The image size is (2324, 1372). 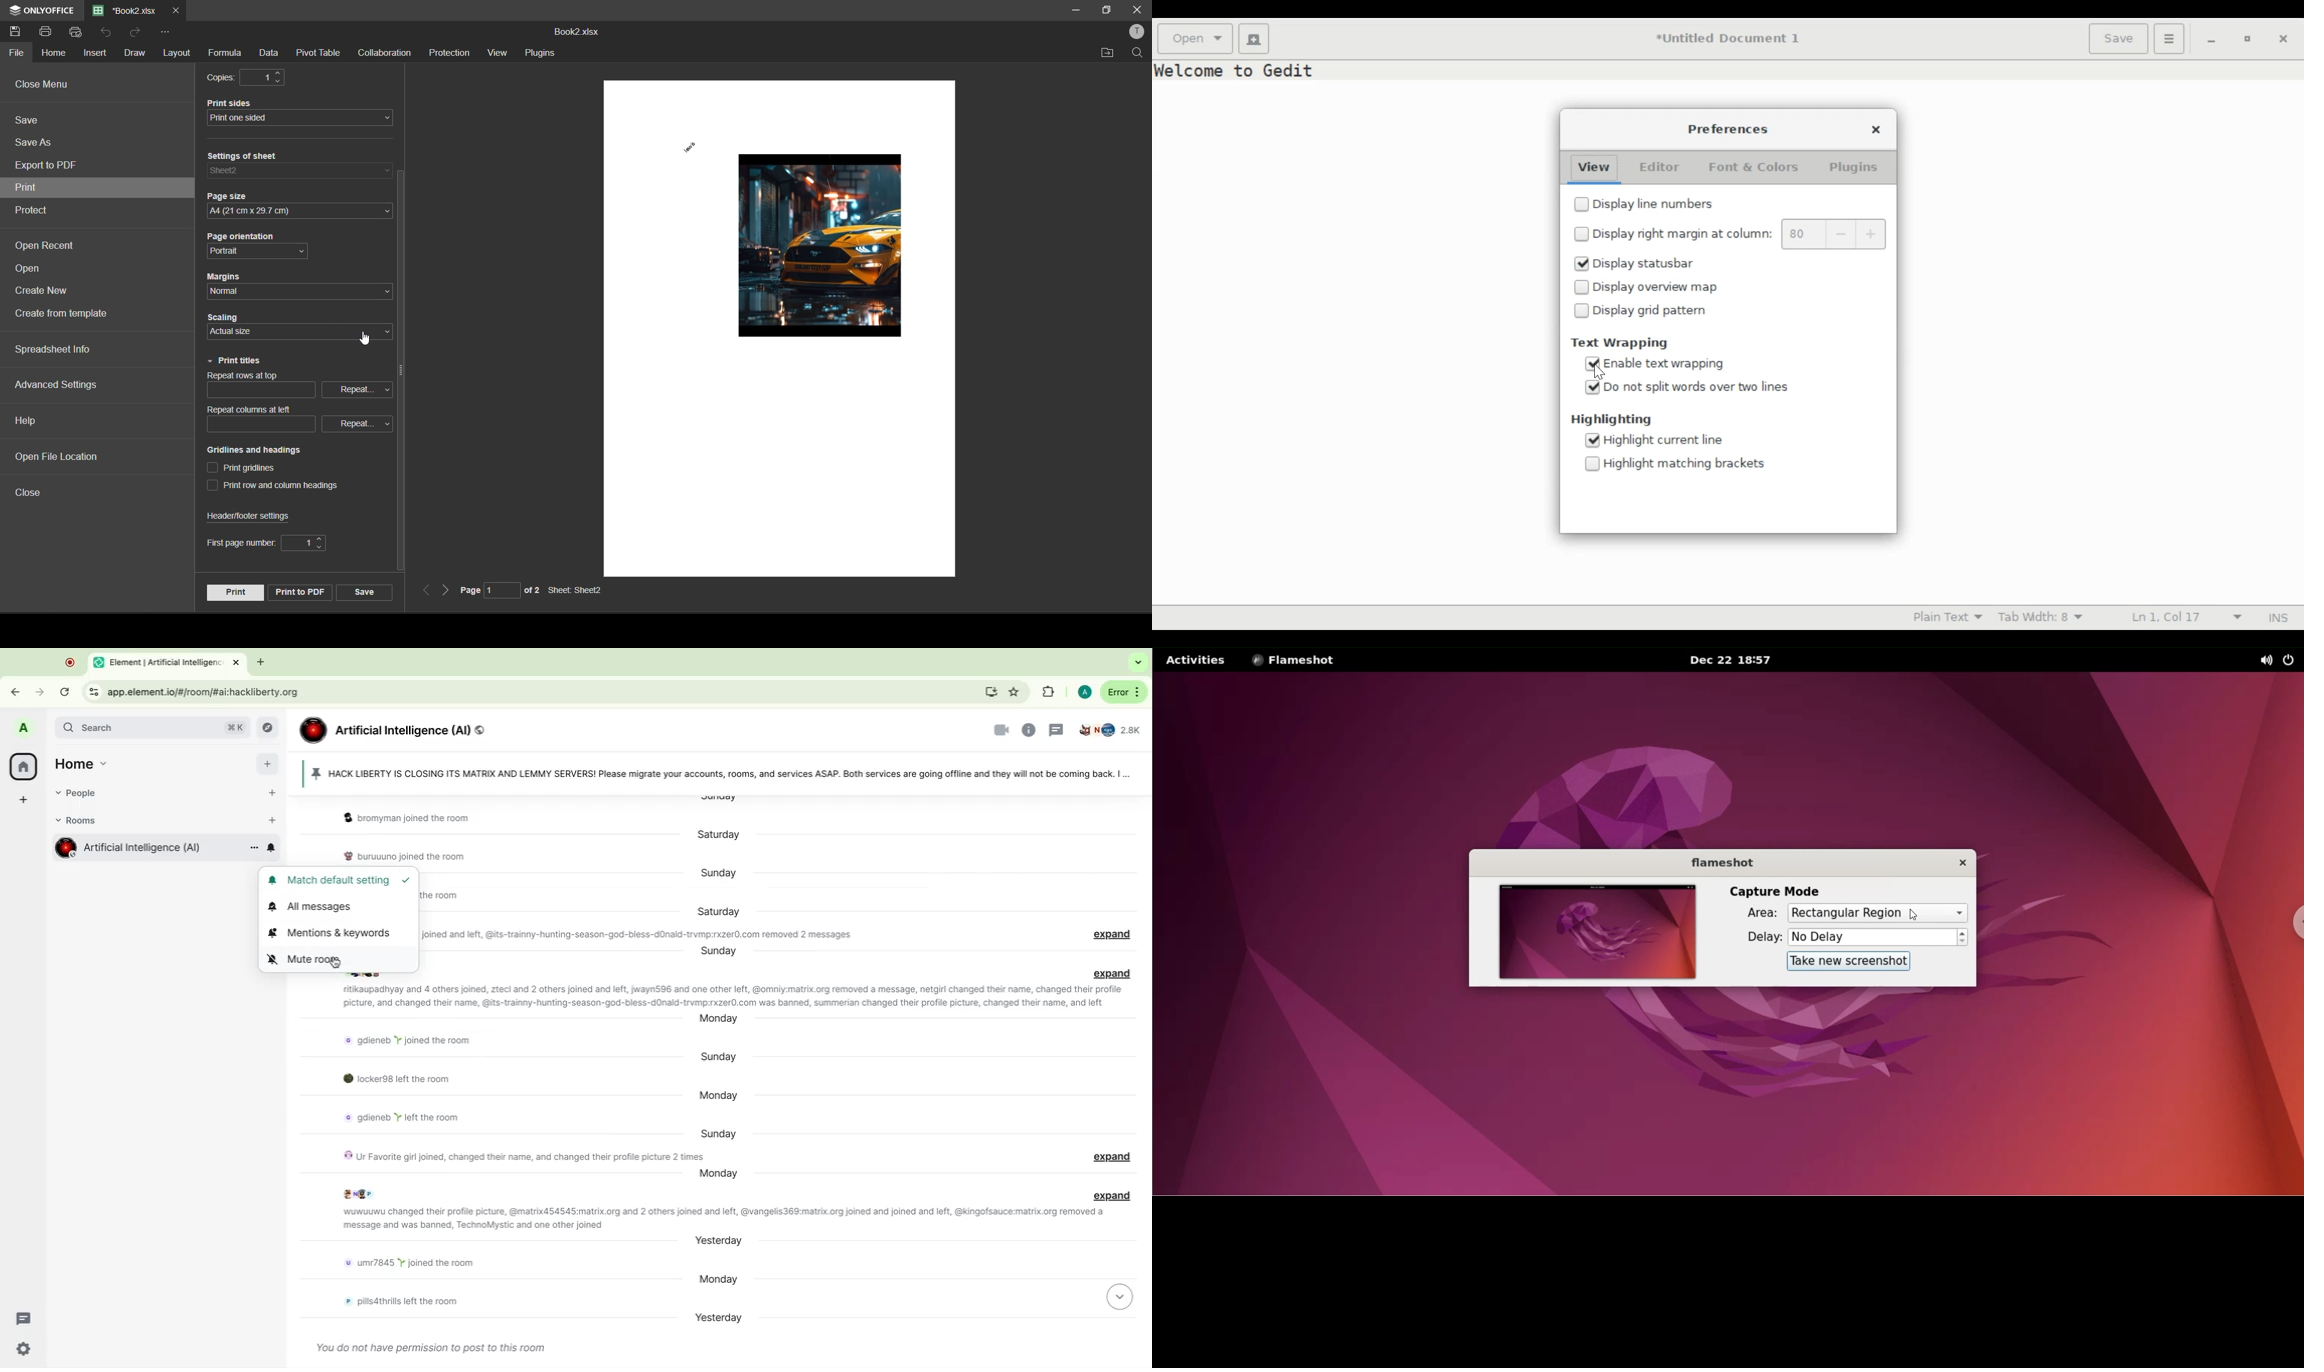 What do you see at coordinates (175, 55) in the screenshot?
I see `layout` at bounding box center [175, 55].